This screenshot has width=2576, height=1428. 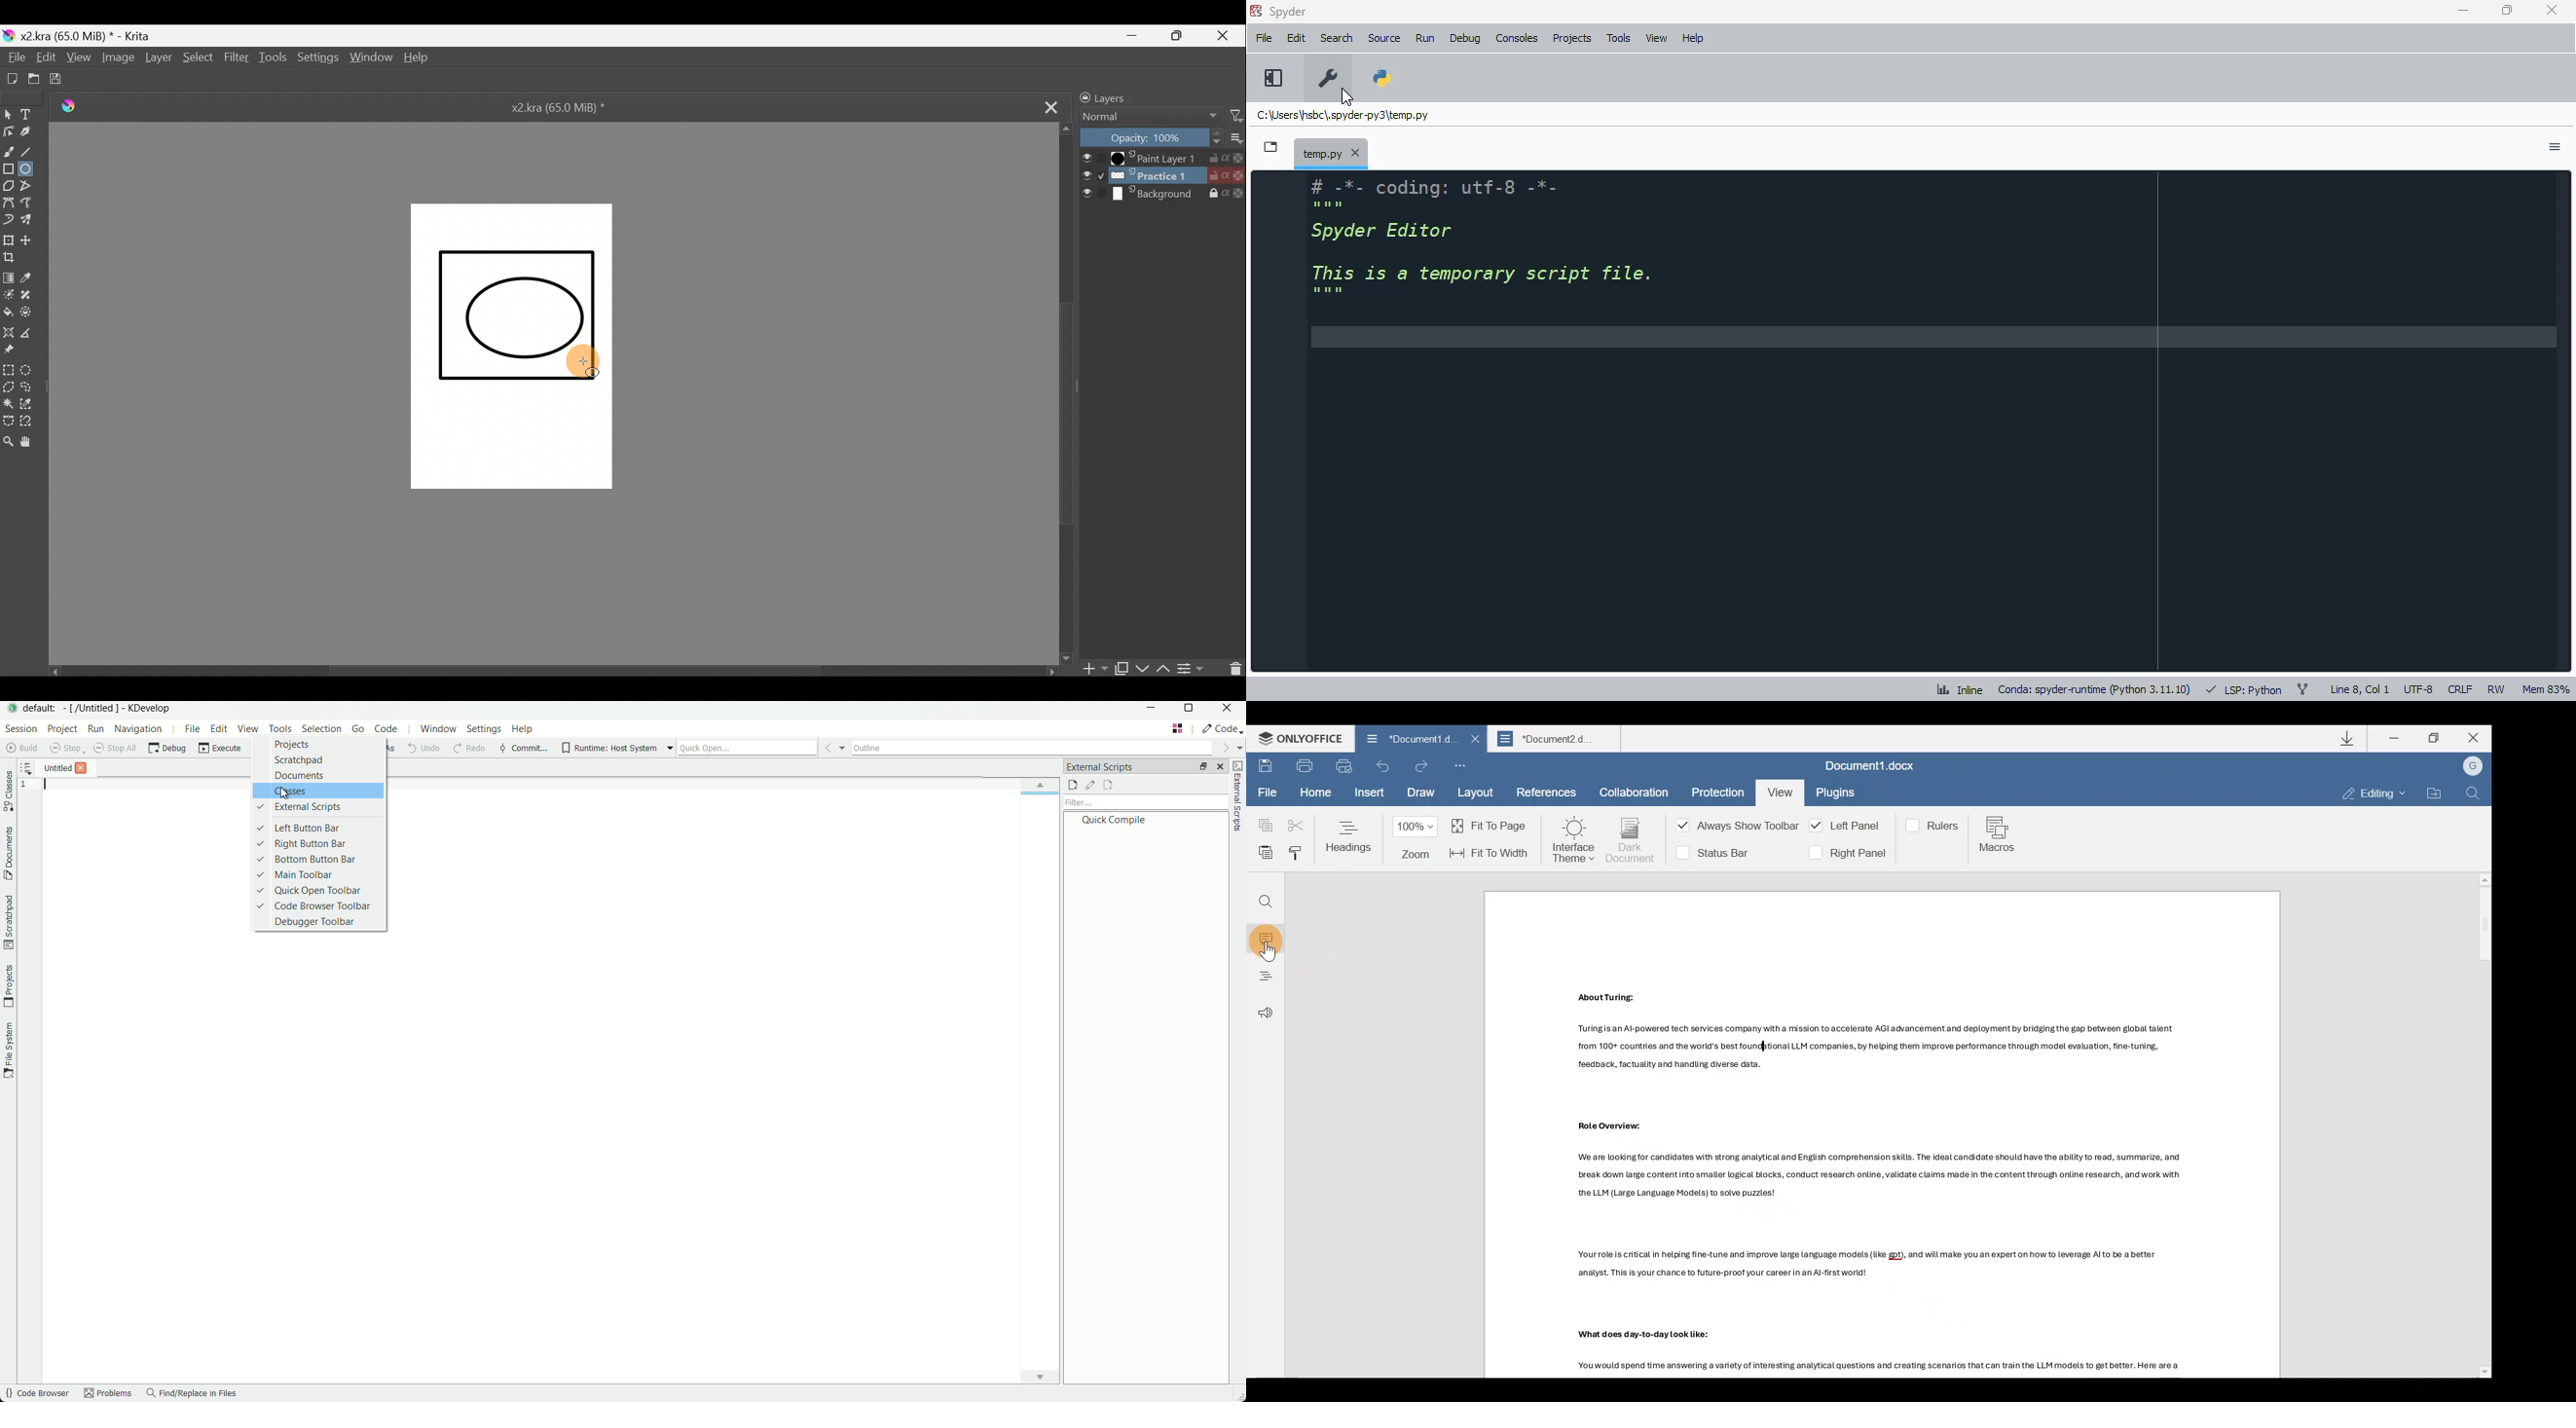 I want to click on PYTHONPATH manager, so click(x=1380, y=76).